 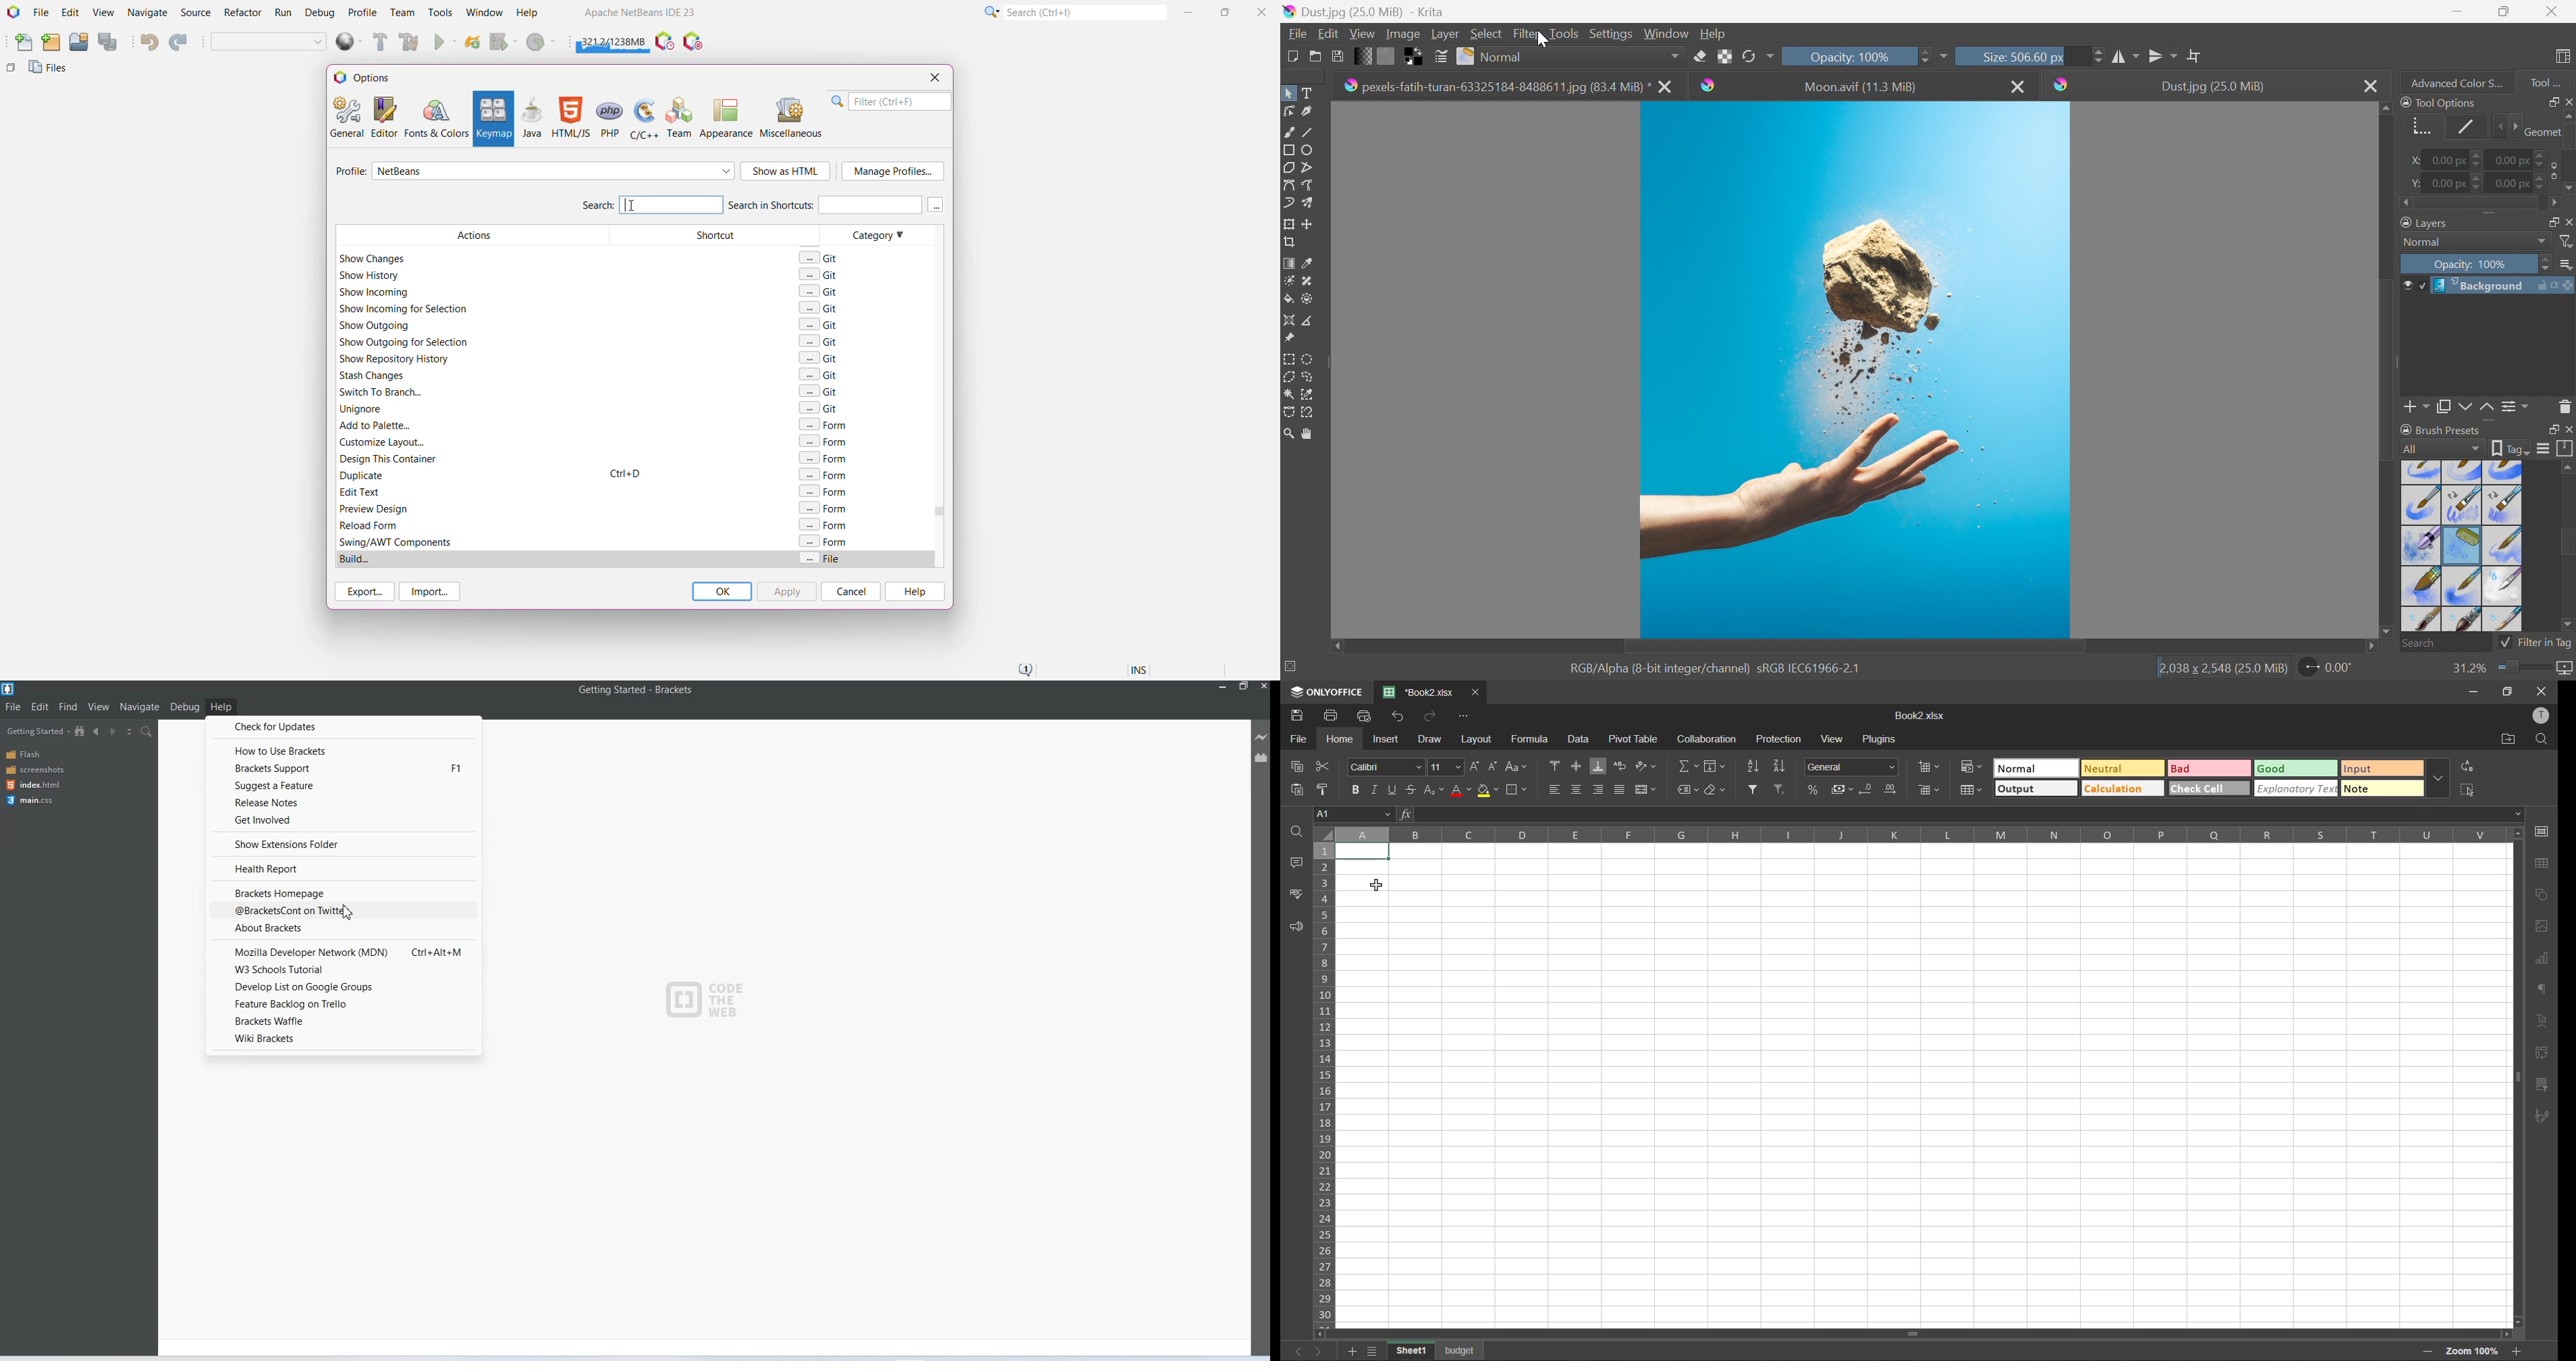 What do you see at coordinates (492, 119) in the screenshot?
I see `Keymap` at bounding box center [492, 119].